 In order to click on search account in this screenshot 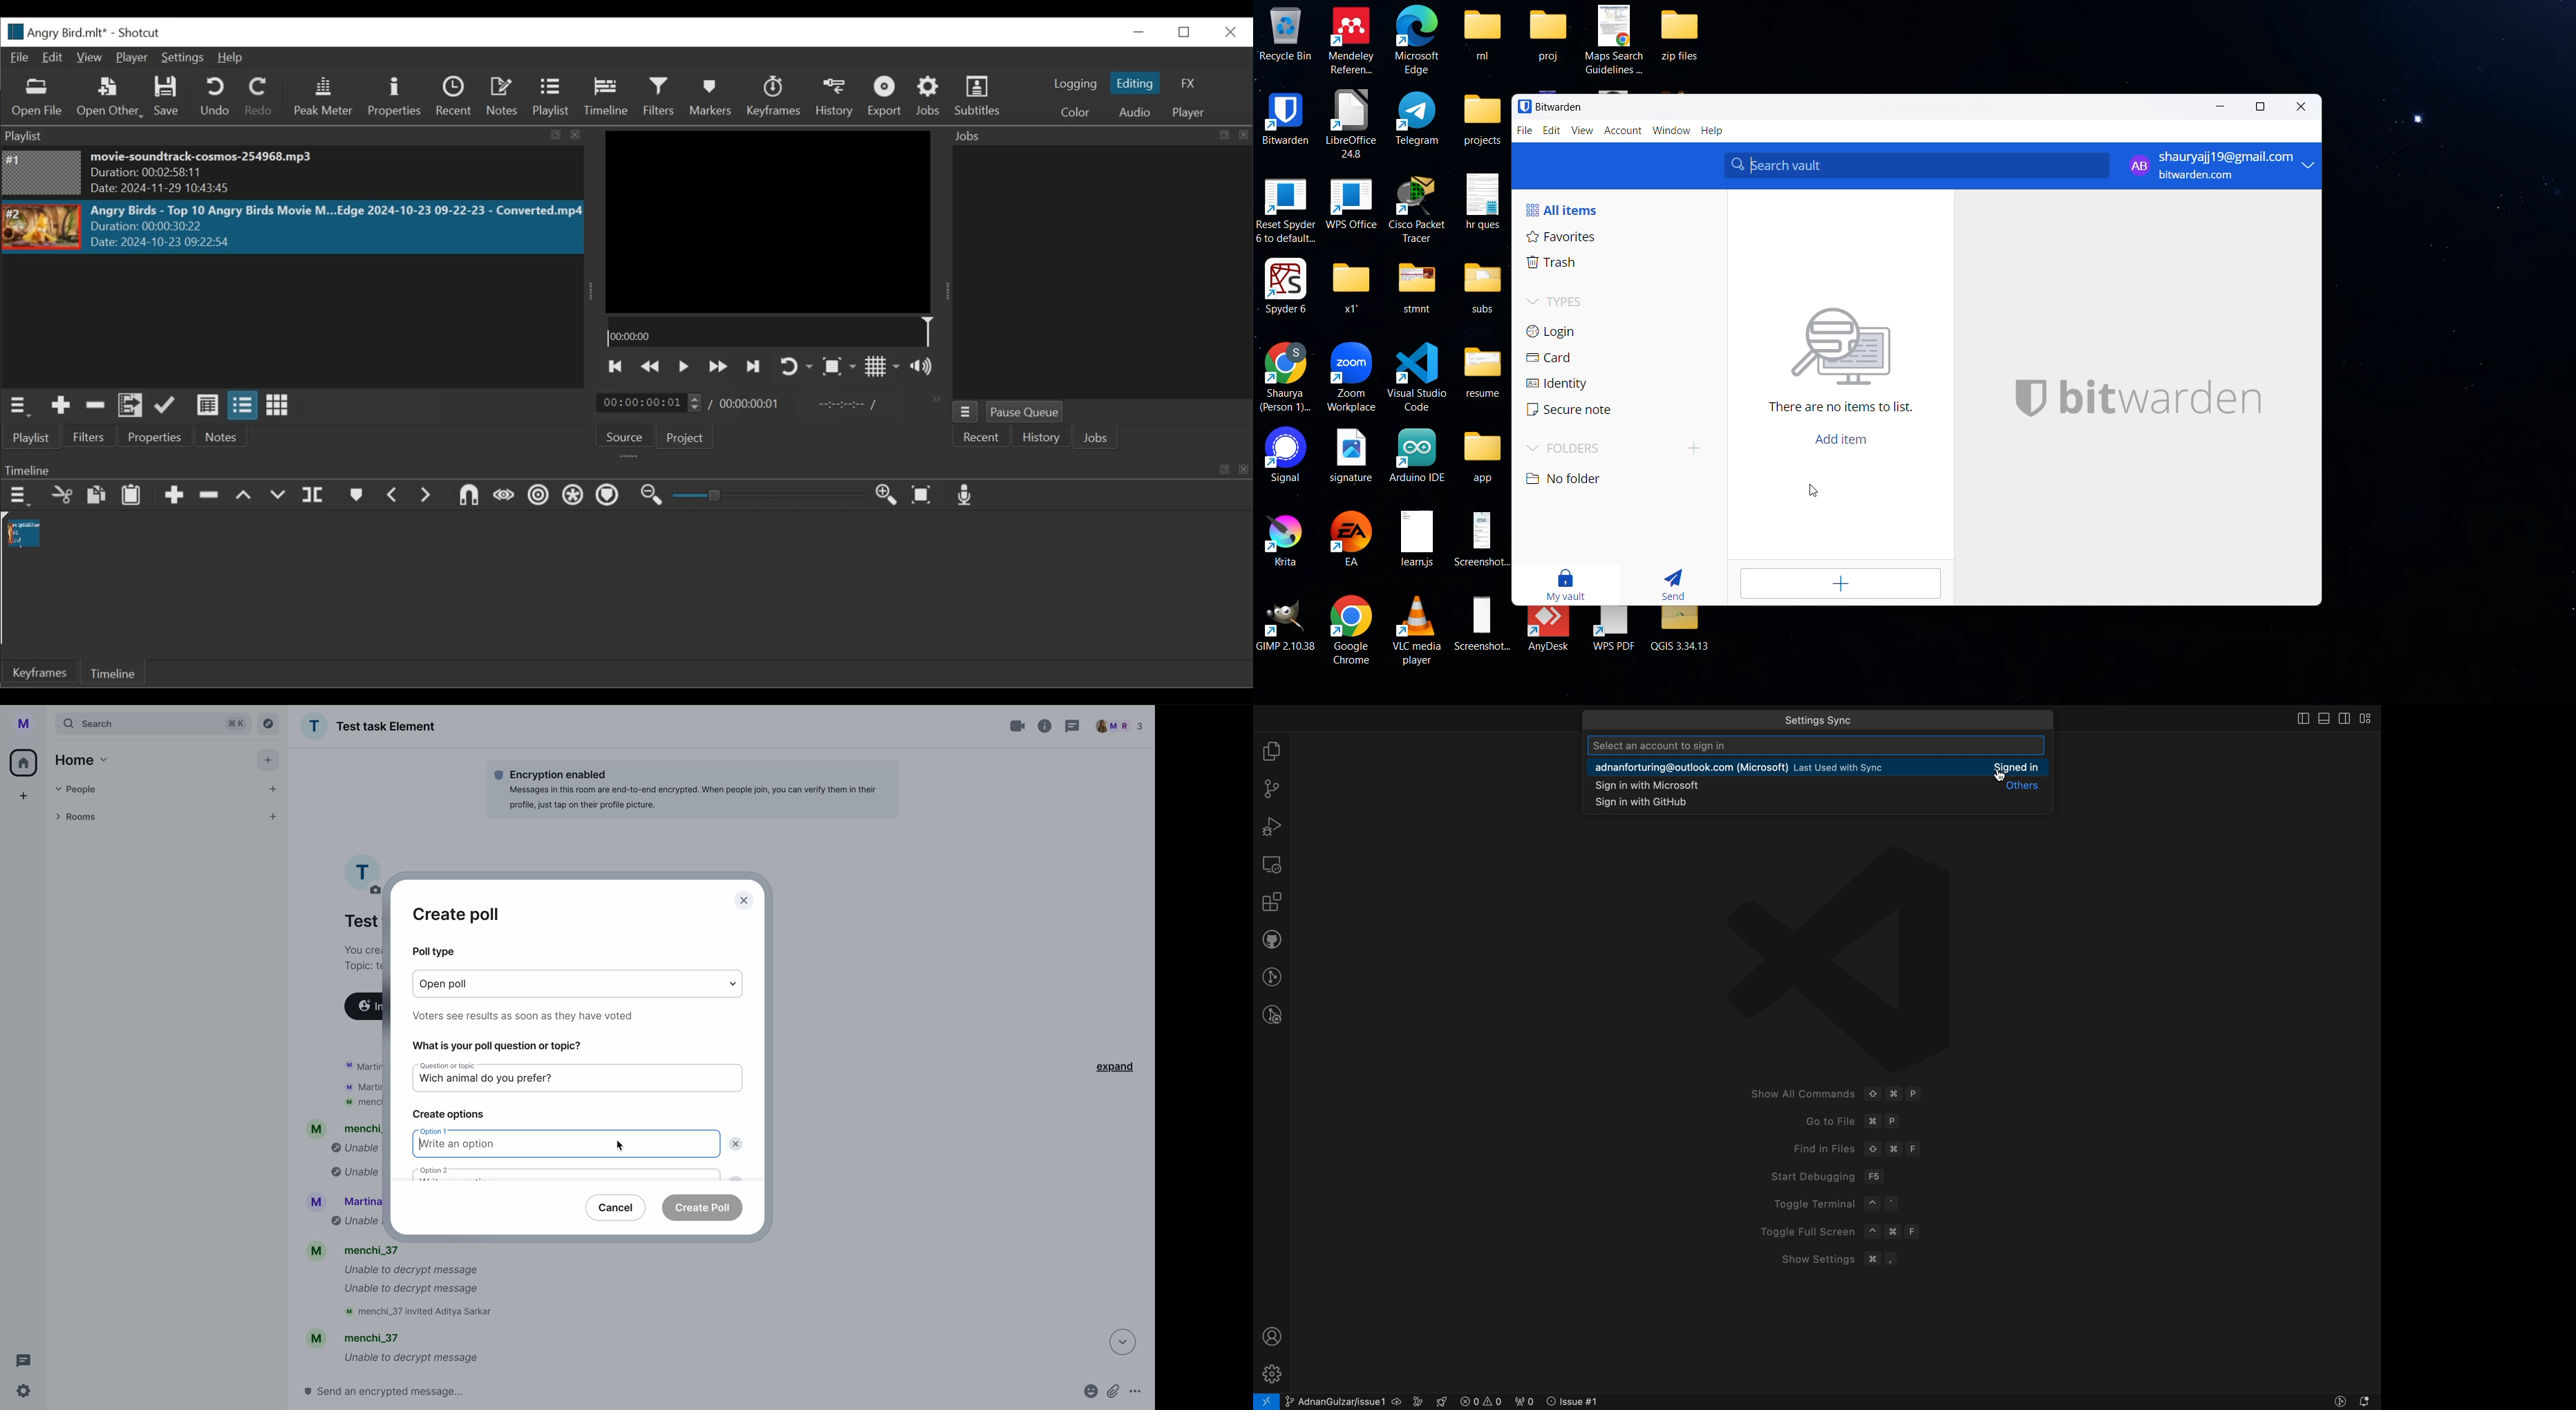, I will do `click(1814, 745)`.